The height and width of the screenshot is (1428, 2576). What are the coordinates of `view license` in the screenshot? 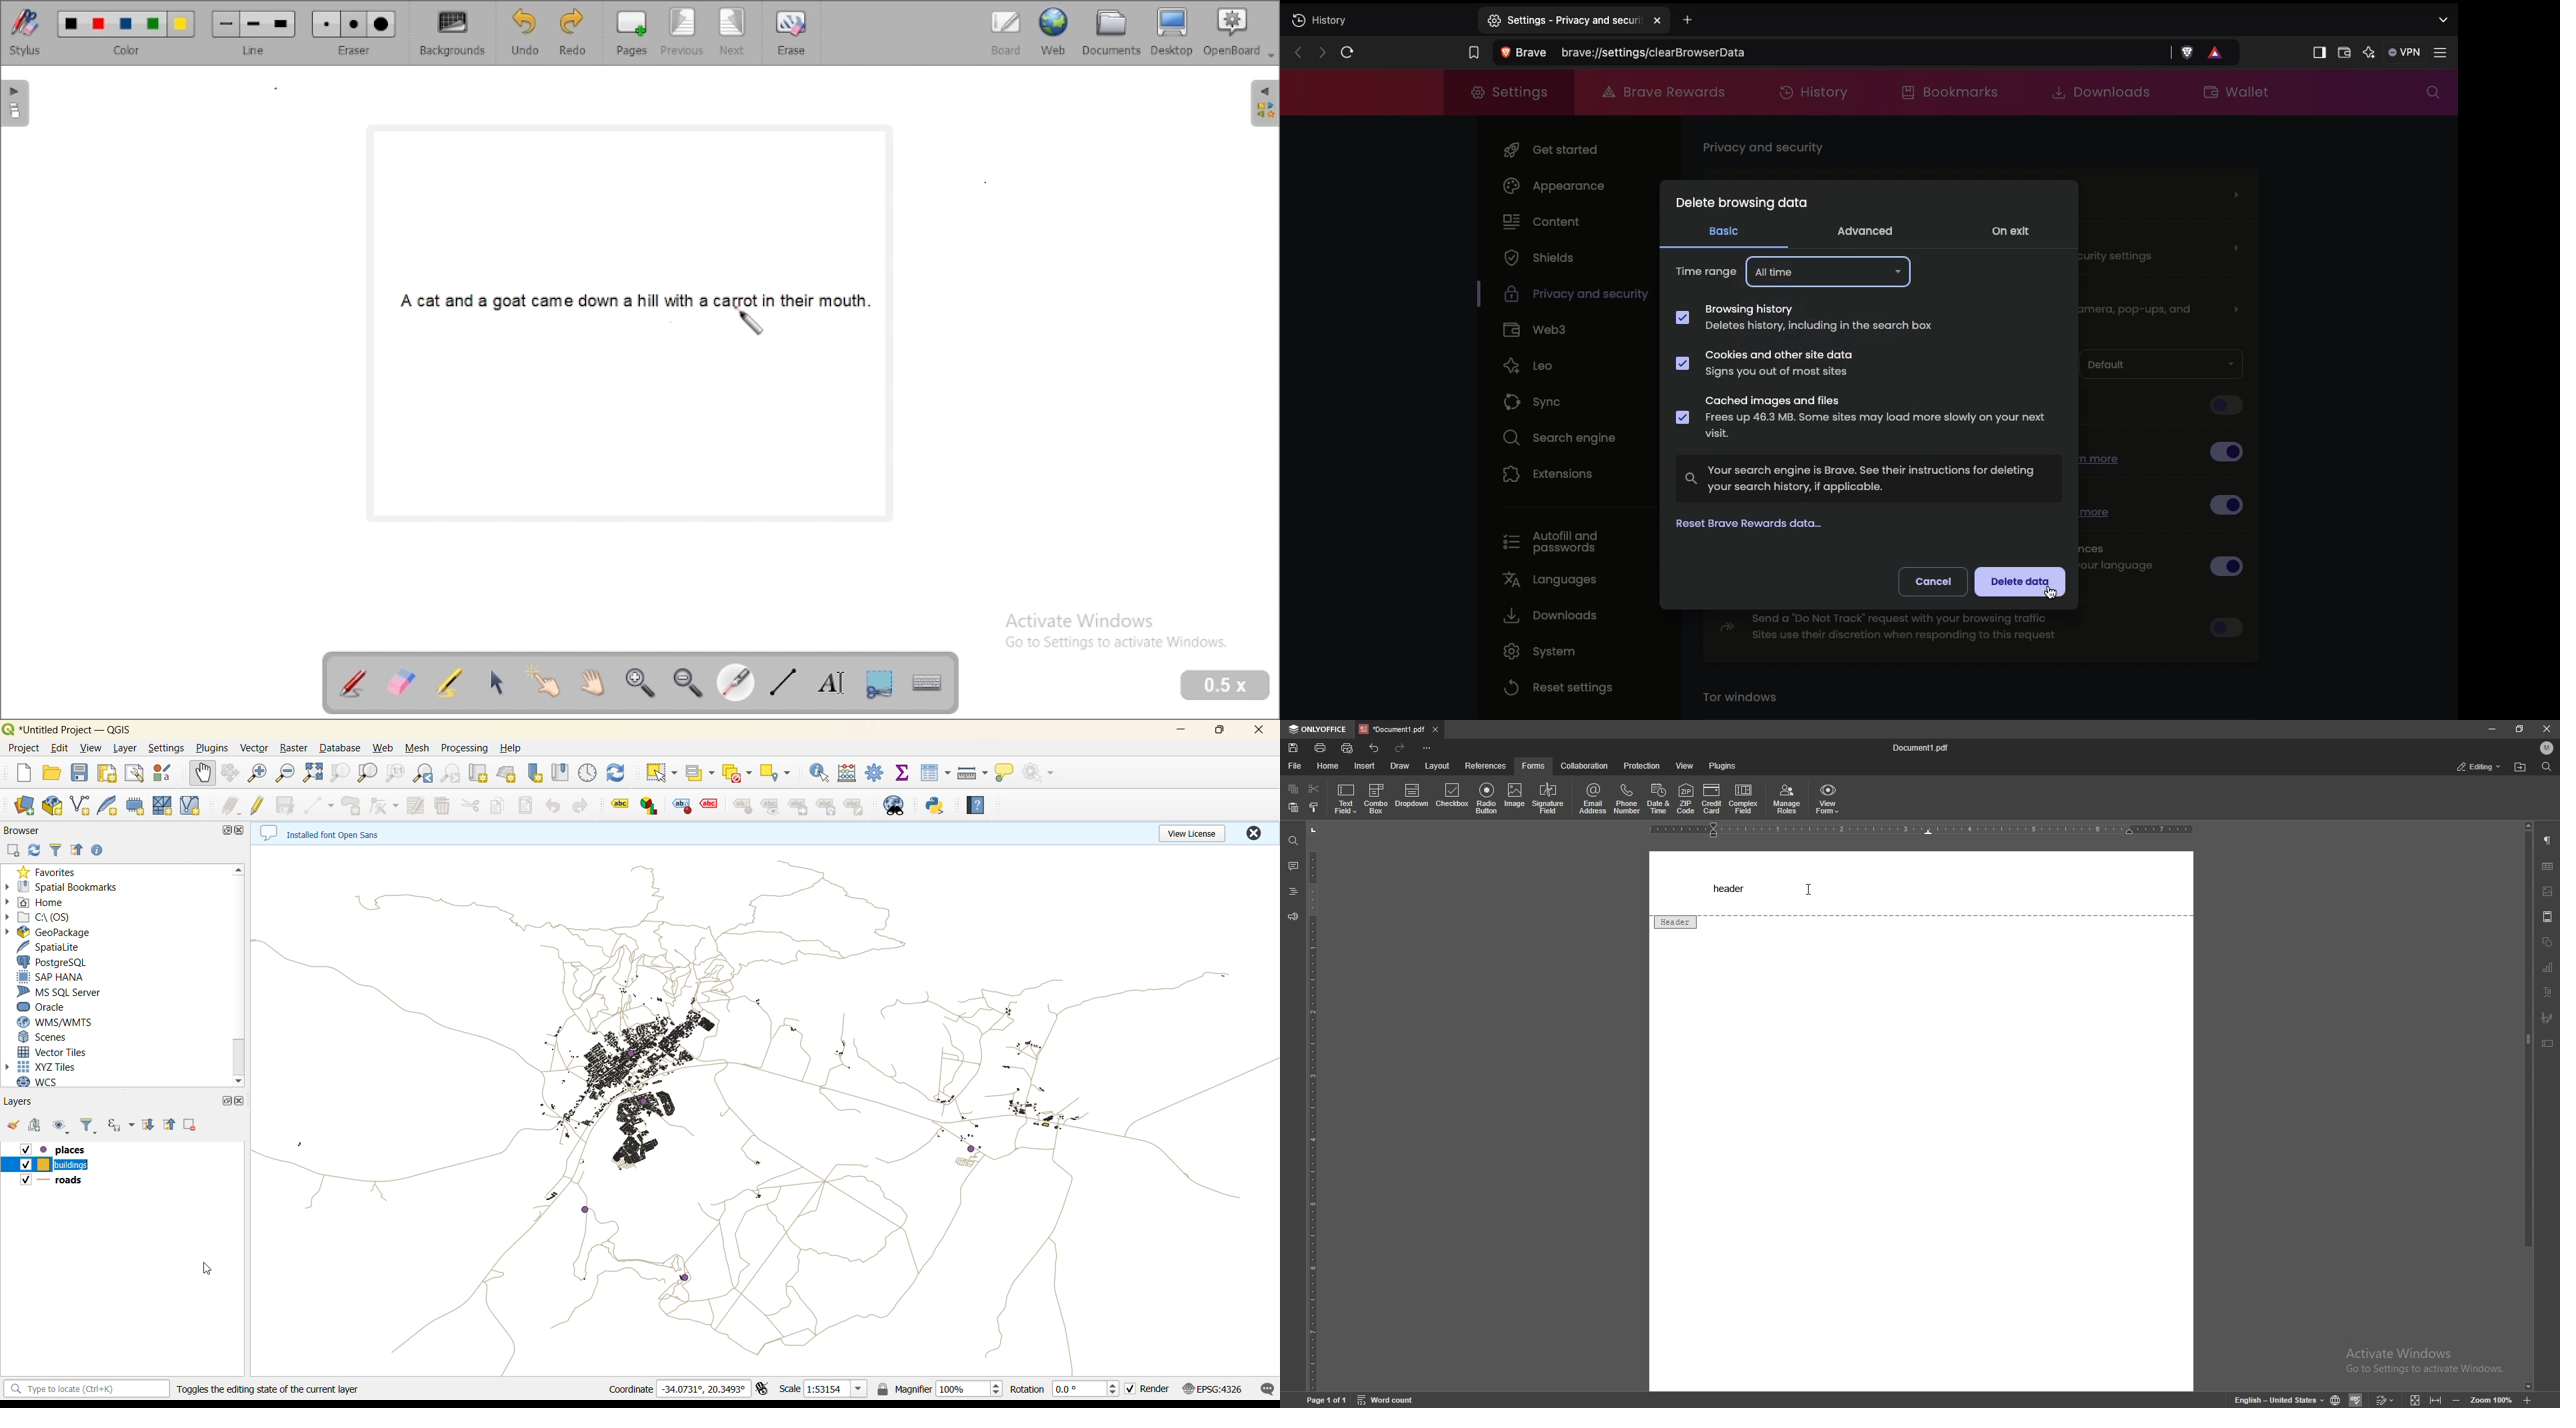 It's located at (1195, 833).